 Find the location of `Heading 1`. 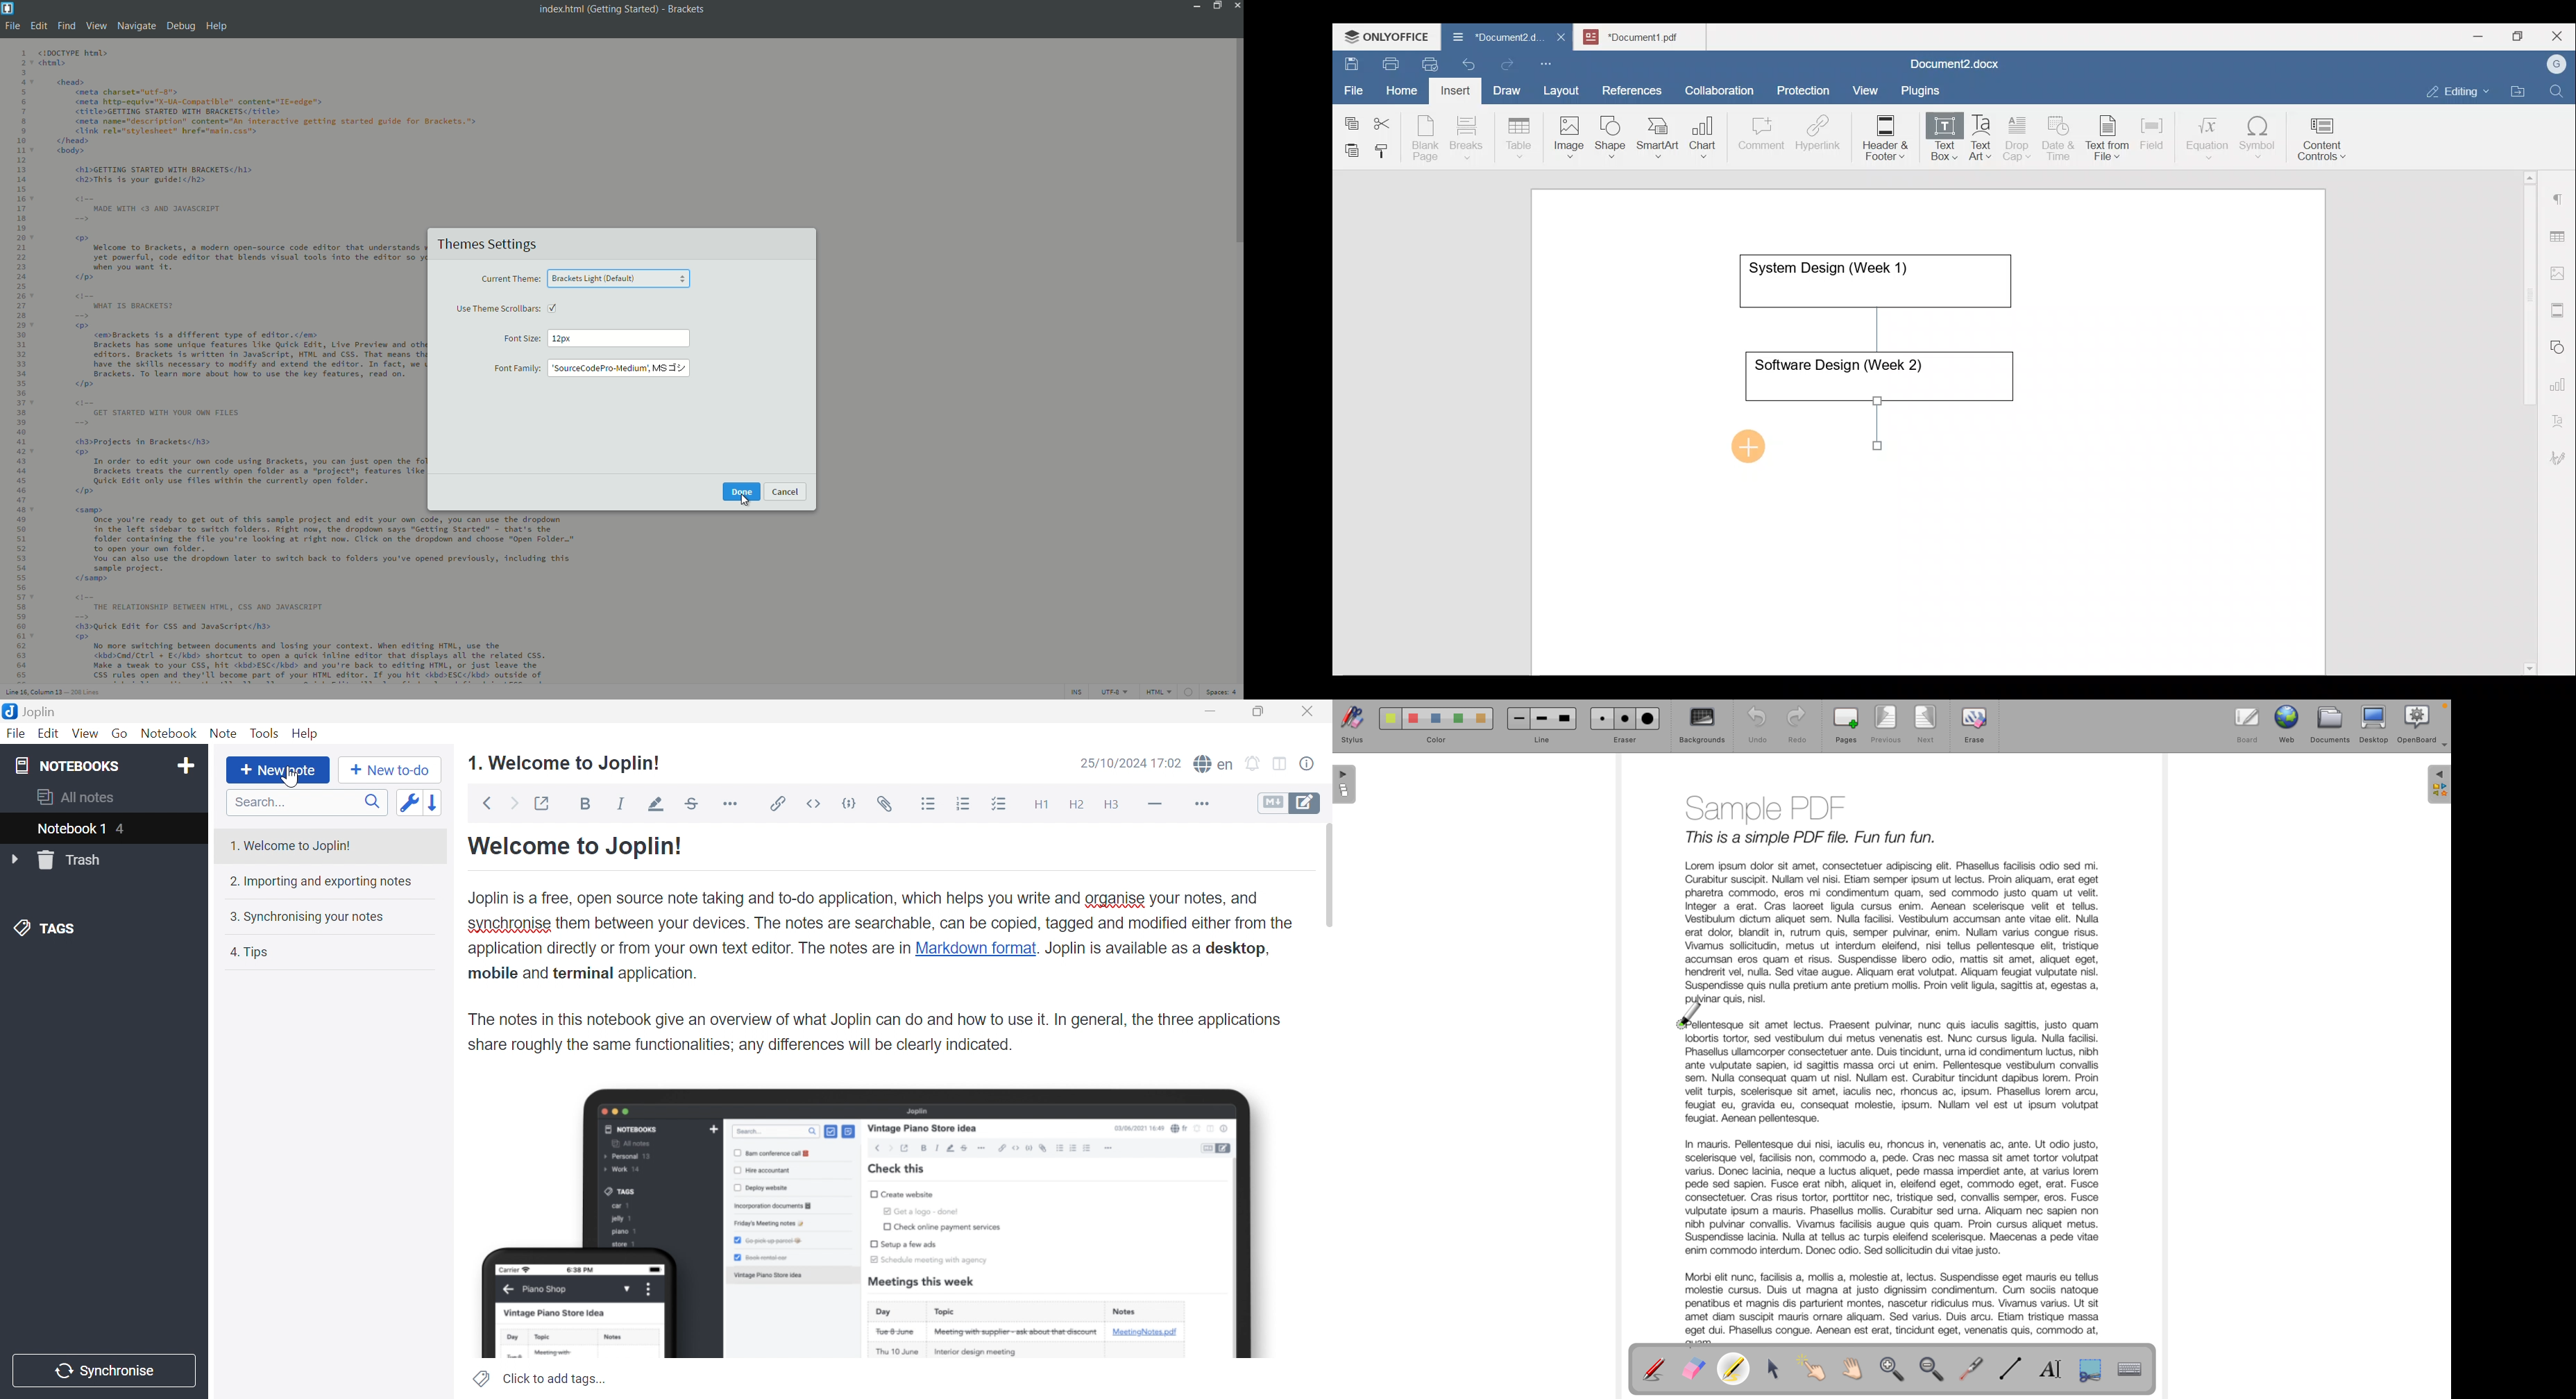

Heading 1 is located at coordinates (1040, 804).